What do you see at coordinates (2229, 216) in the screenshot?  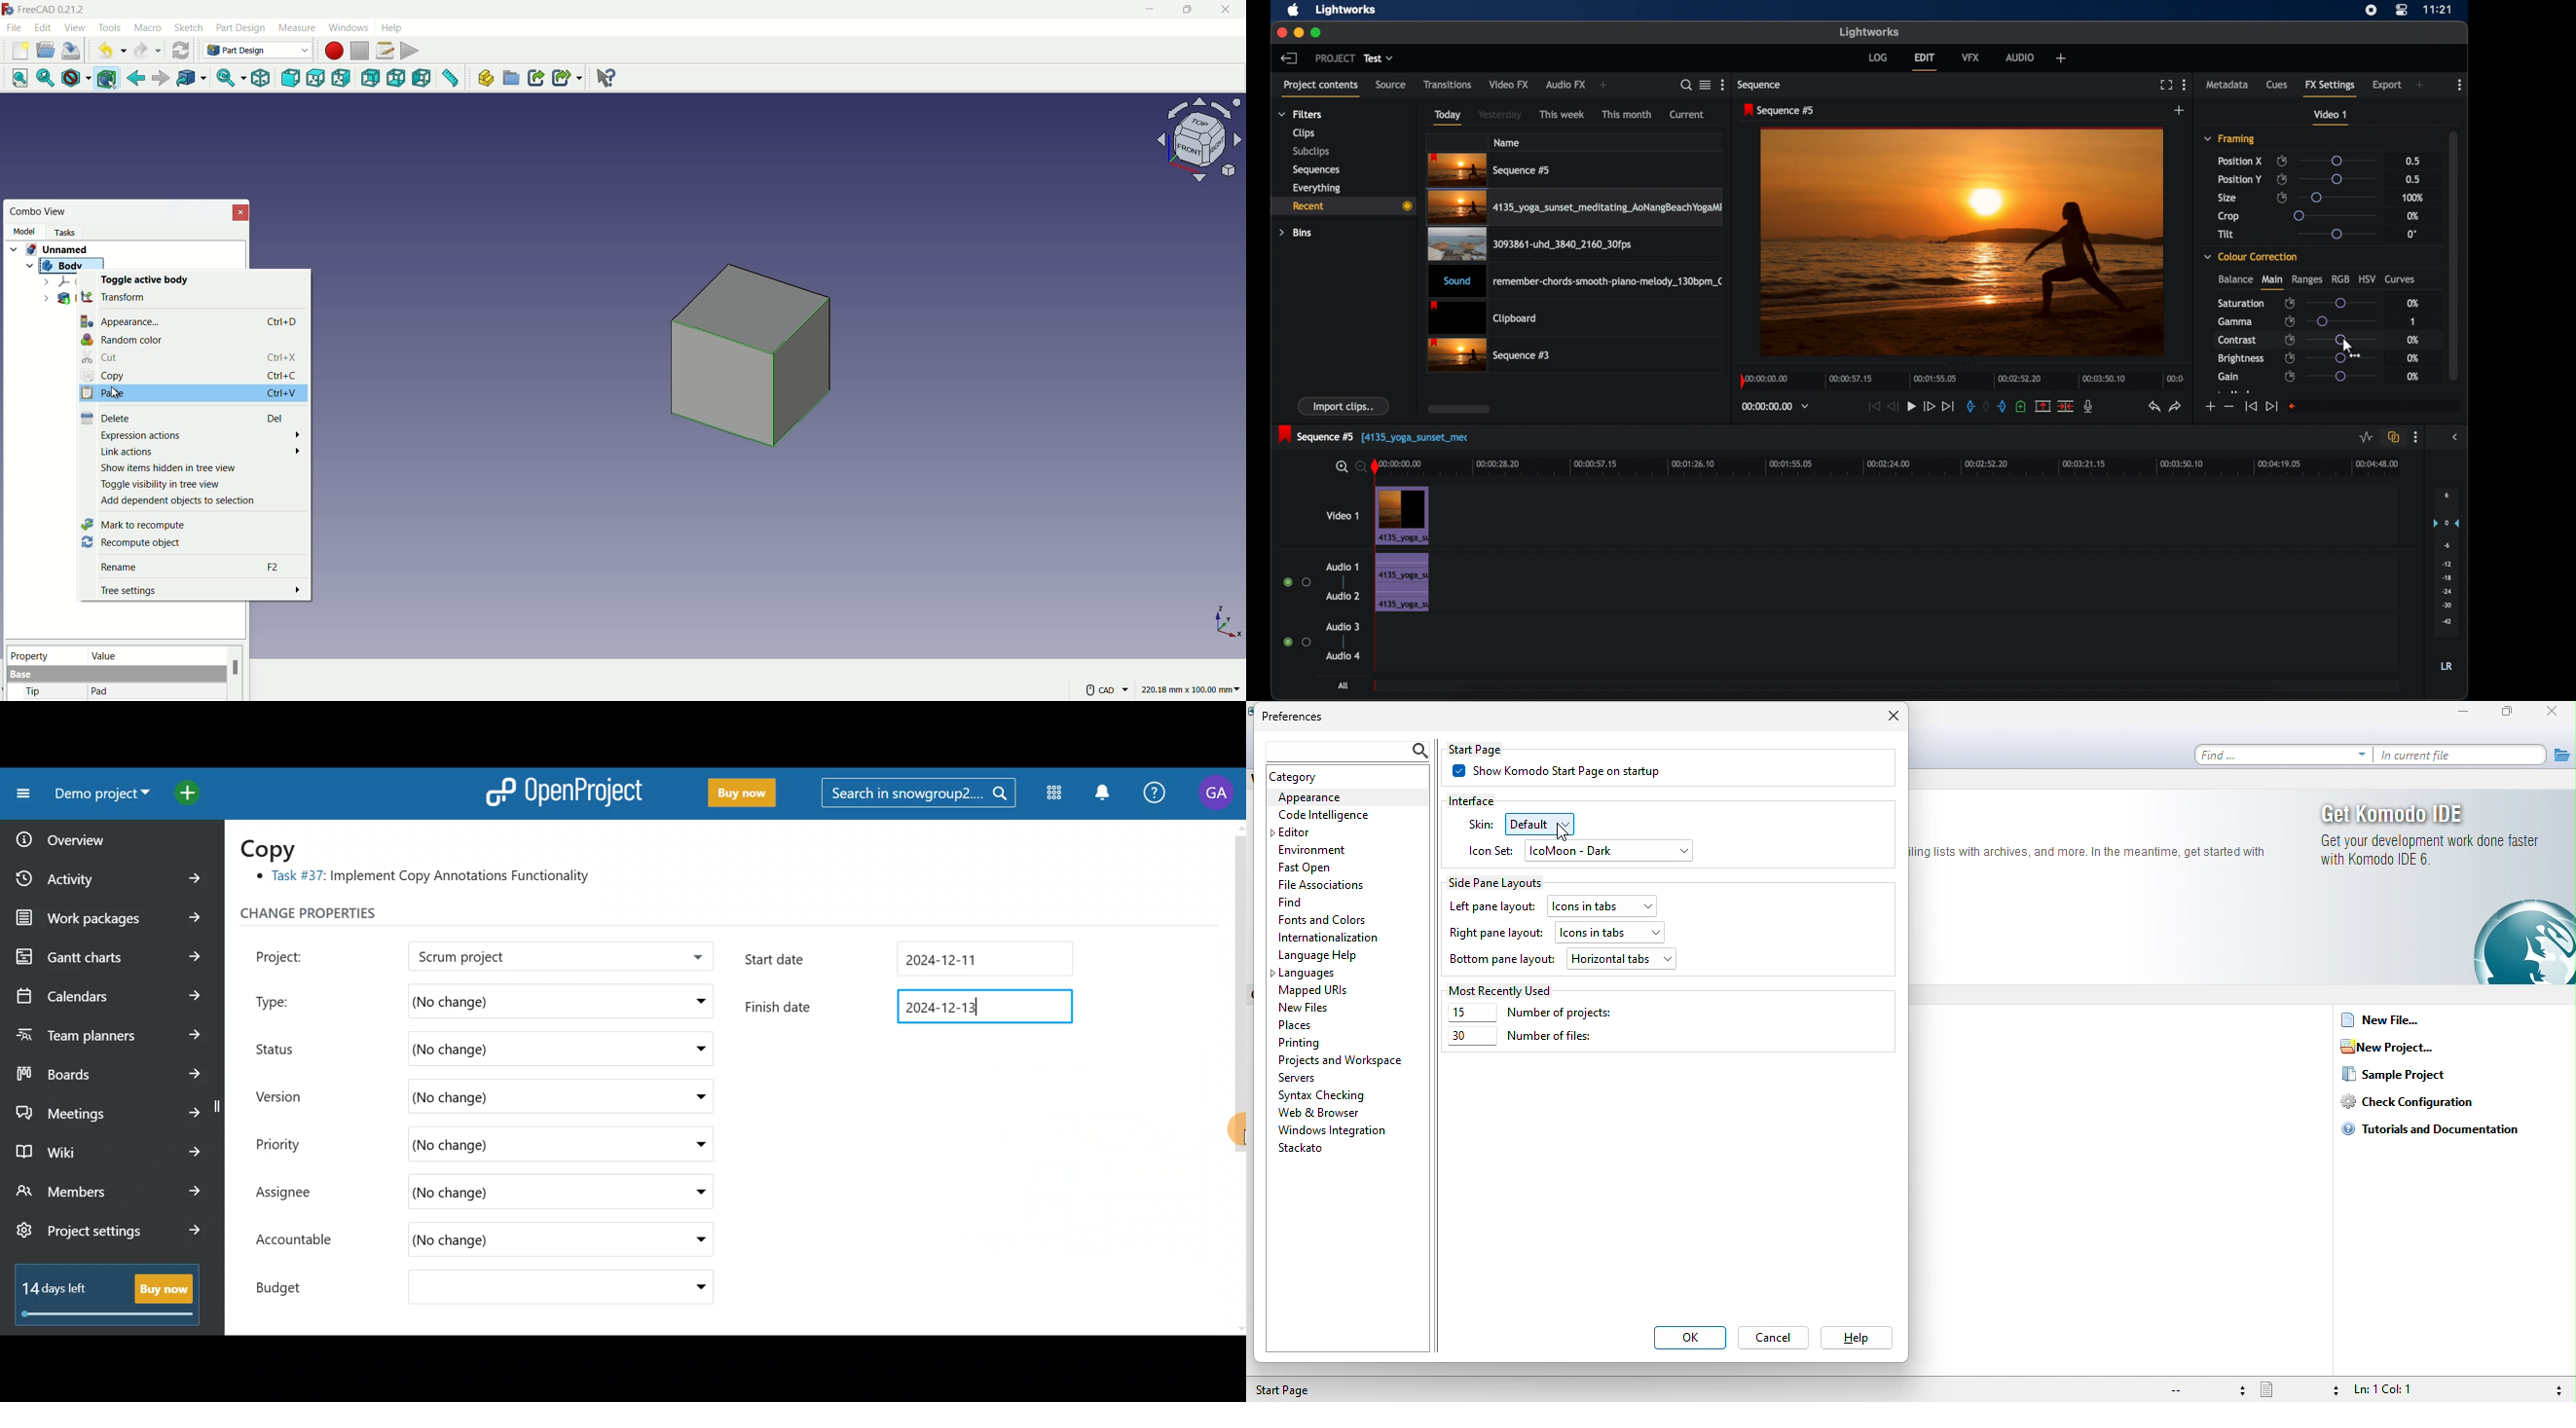 I see `crop` at bounding box center [2229, 216].